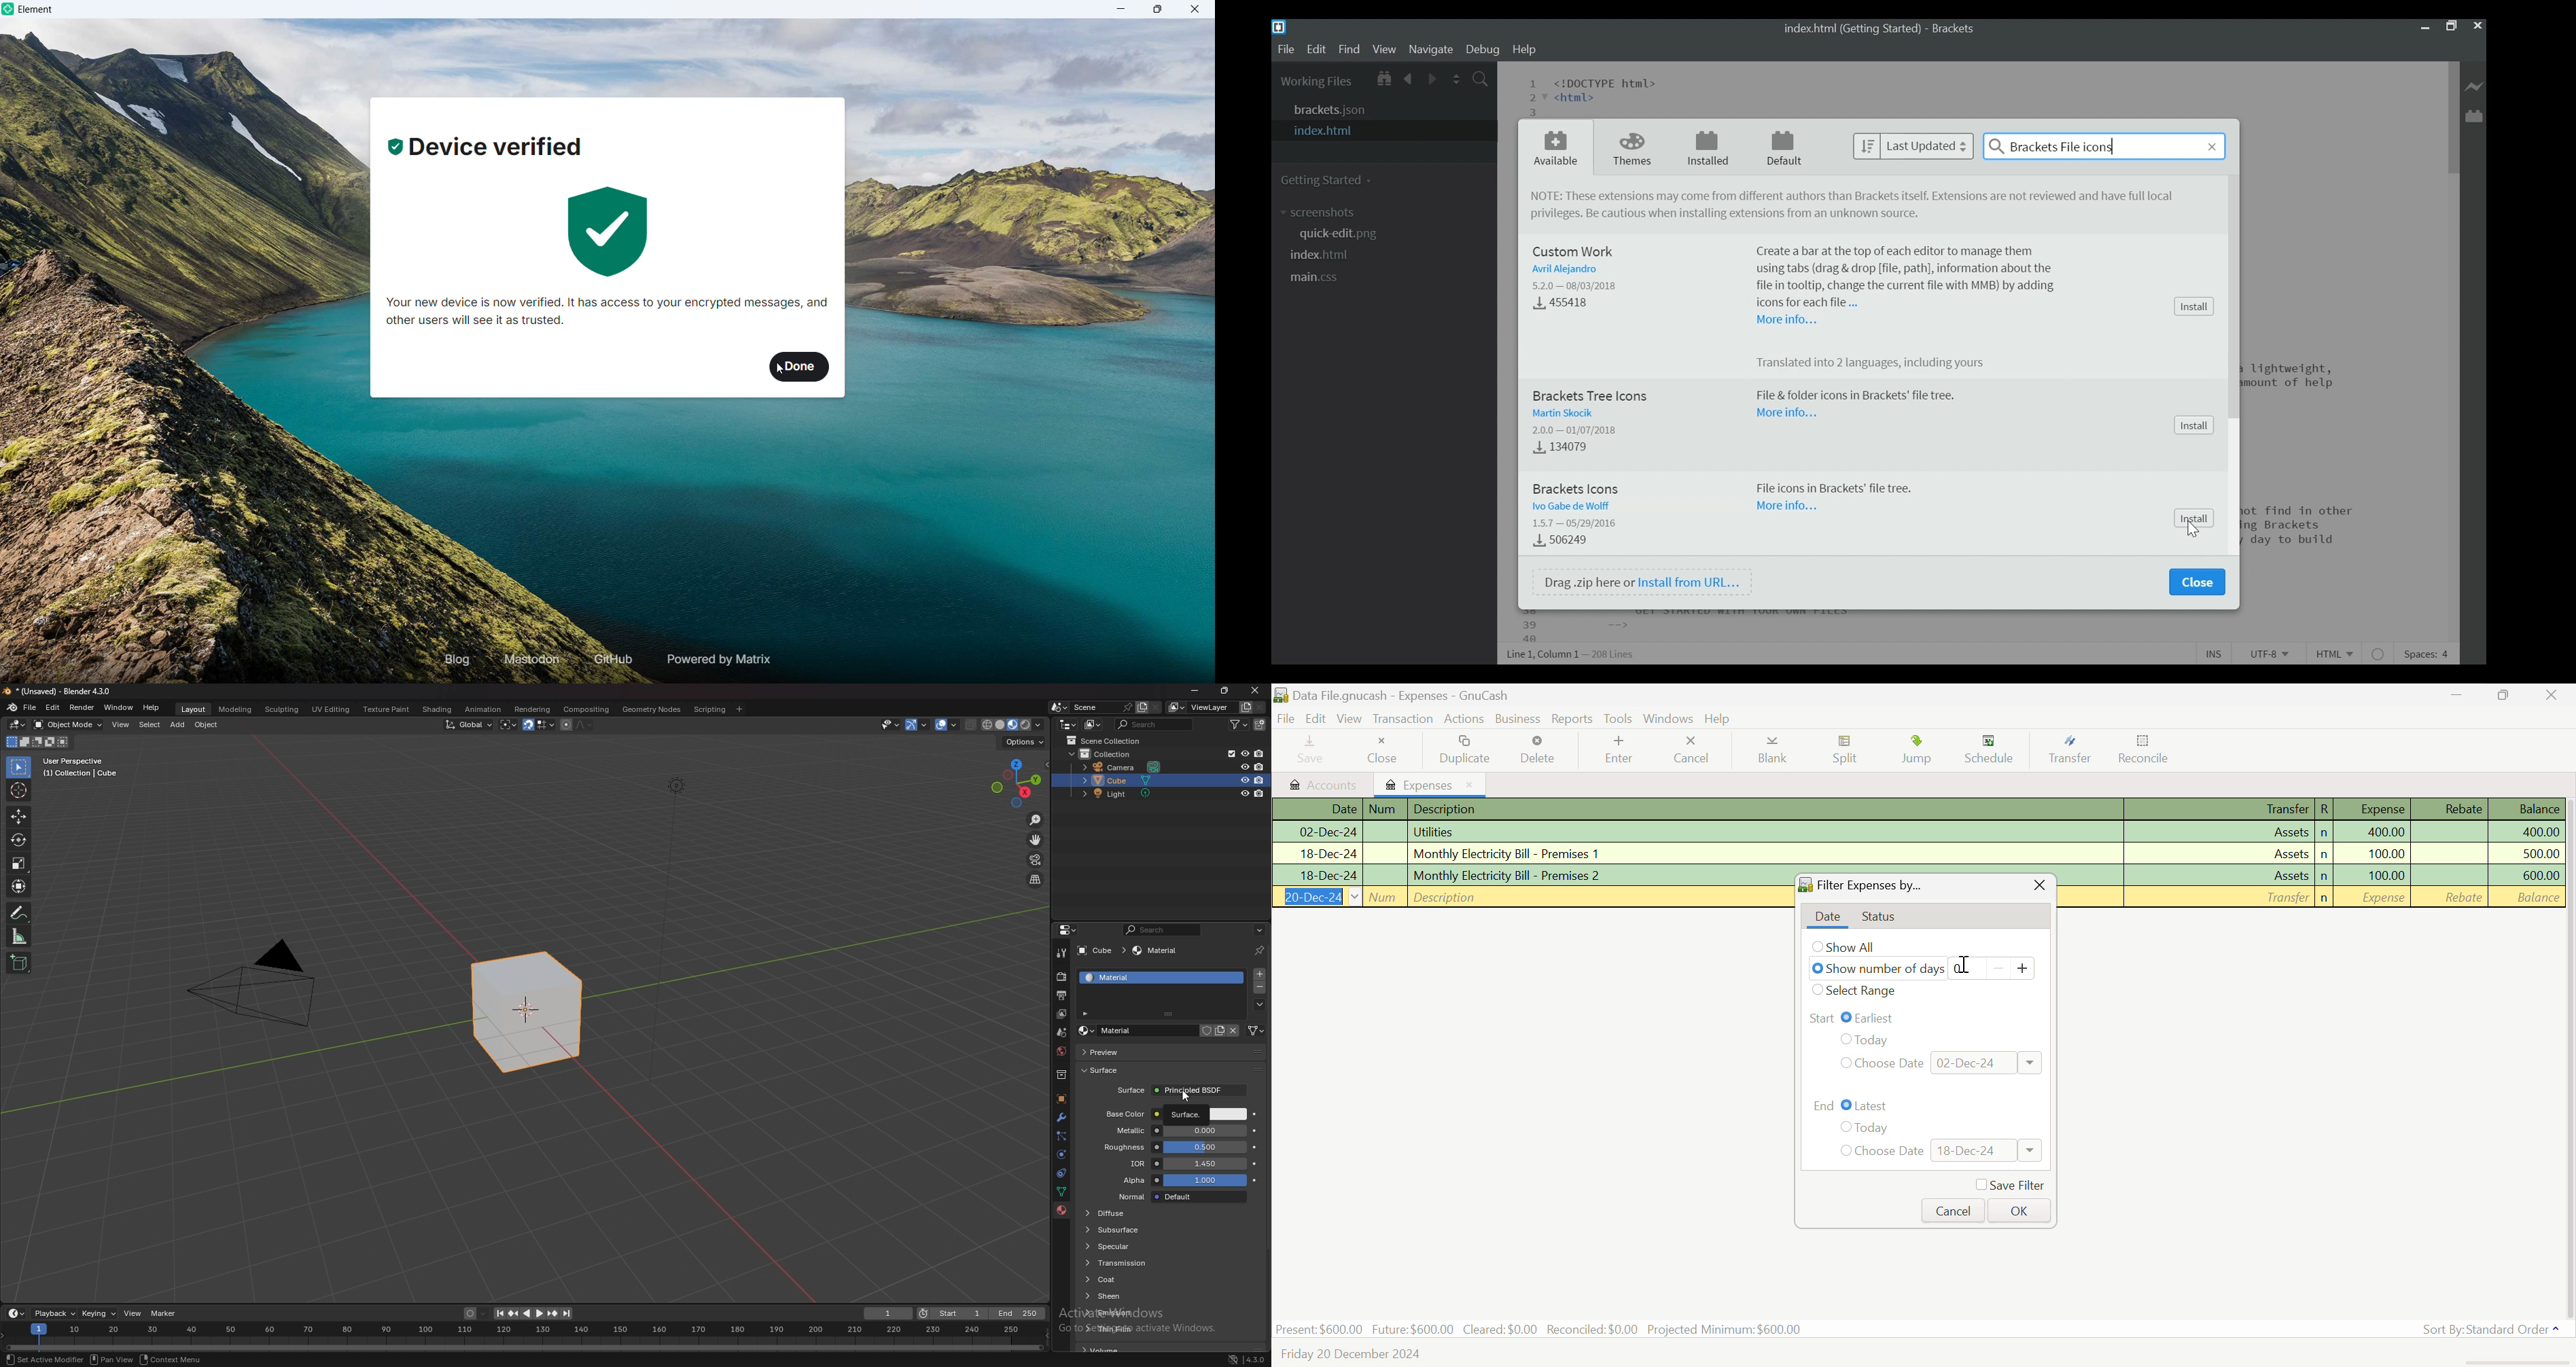 The image size is (2576, 1372). What do you see at coordinates (1203, 707) in the screenshot?
I see `view layer` at bounding box center [1203, 707].